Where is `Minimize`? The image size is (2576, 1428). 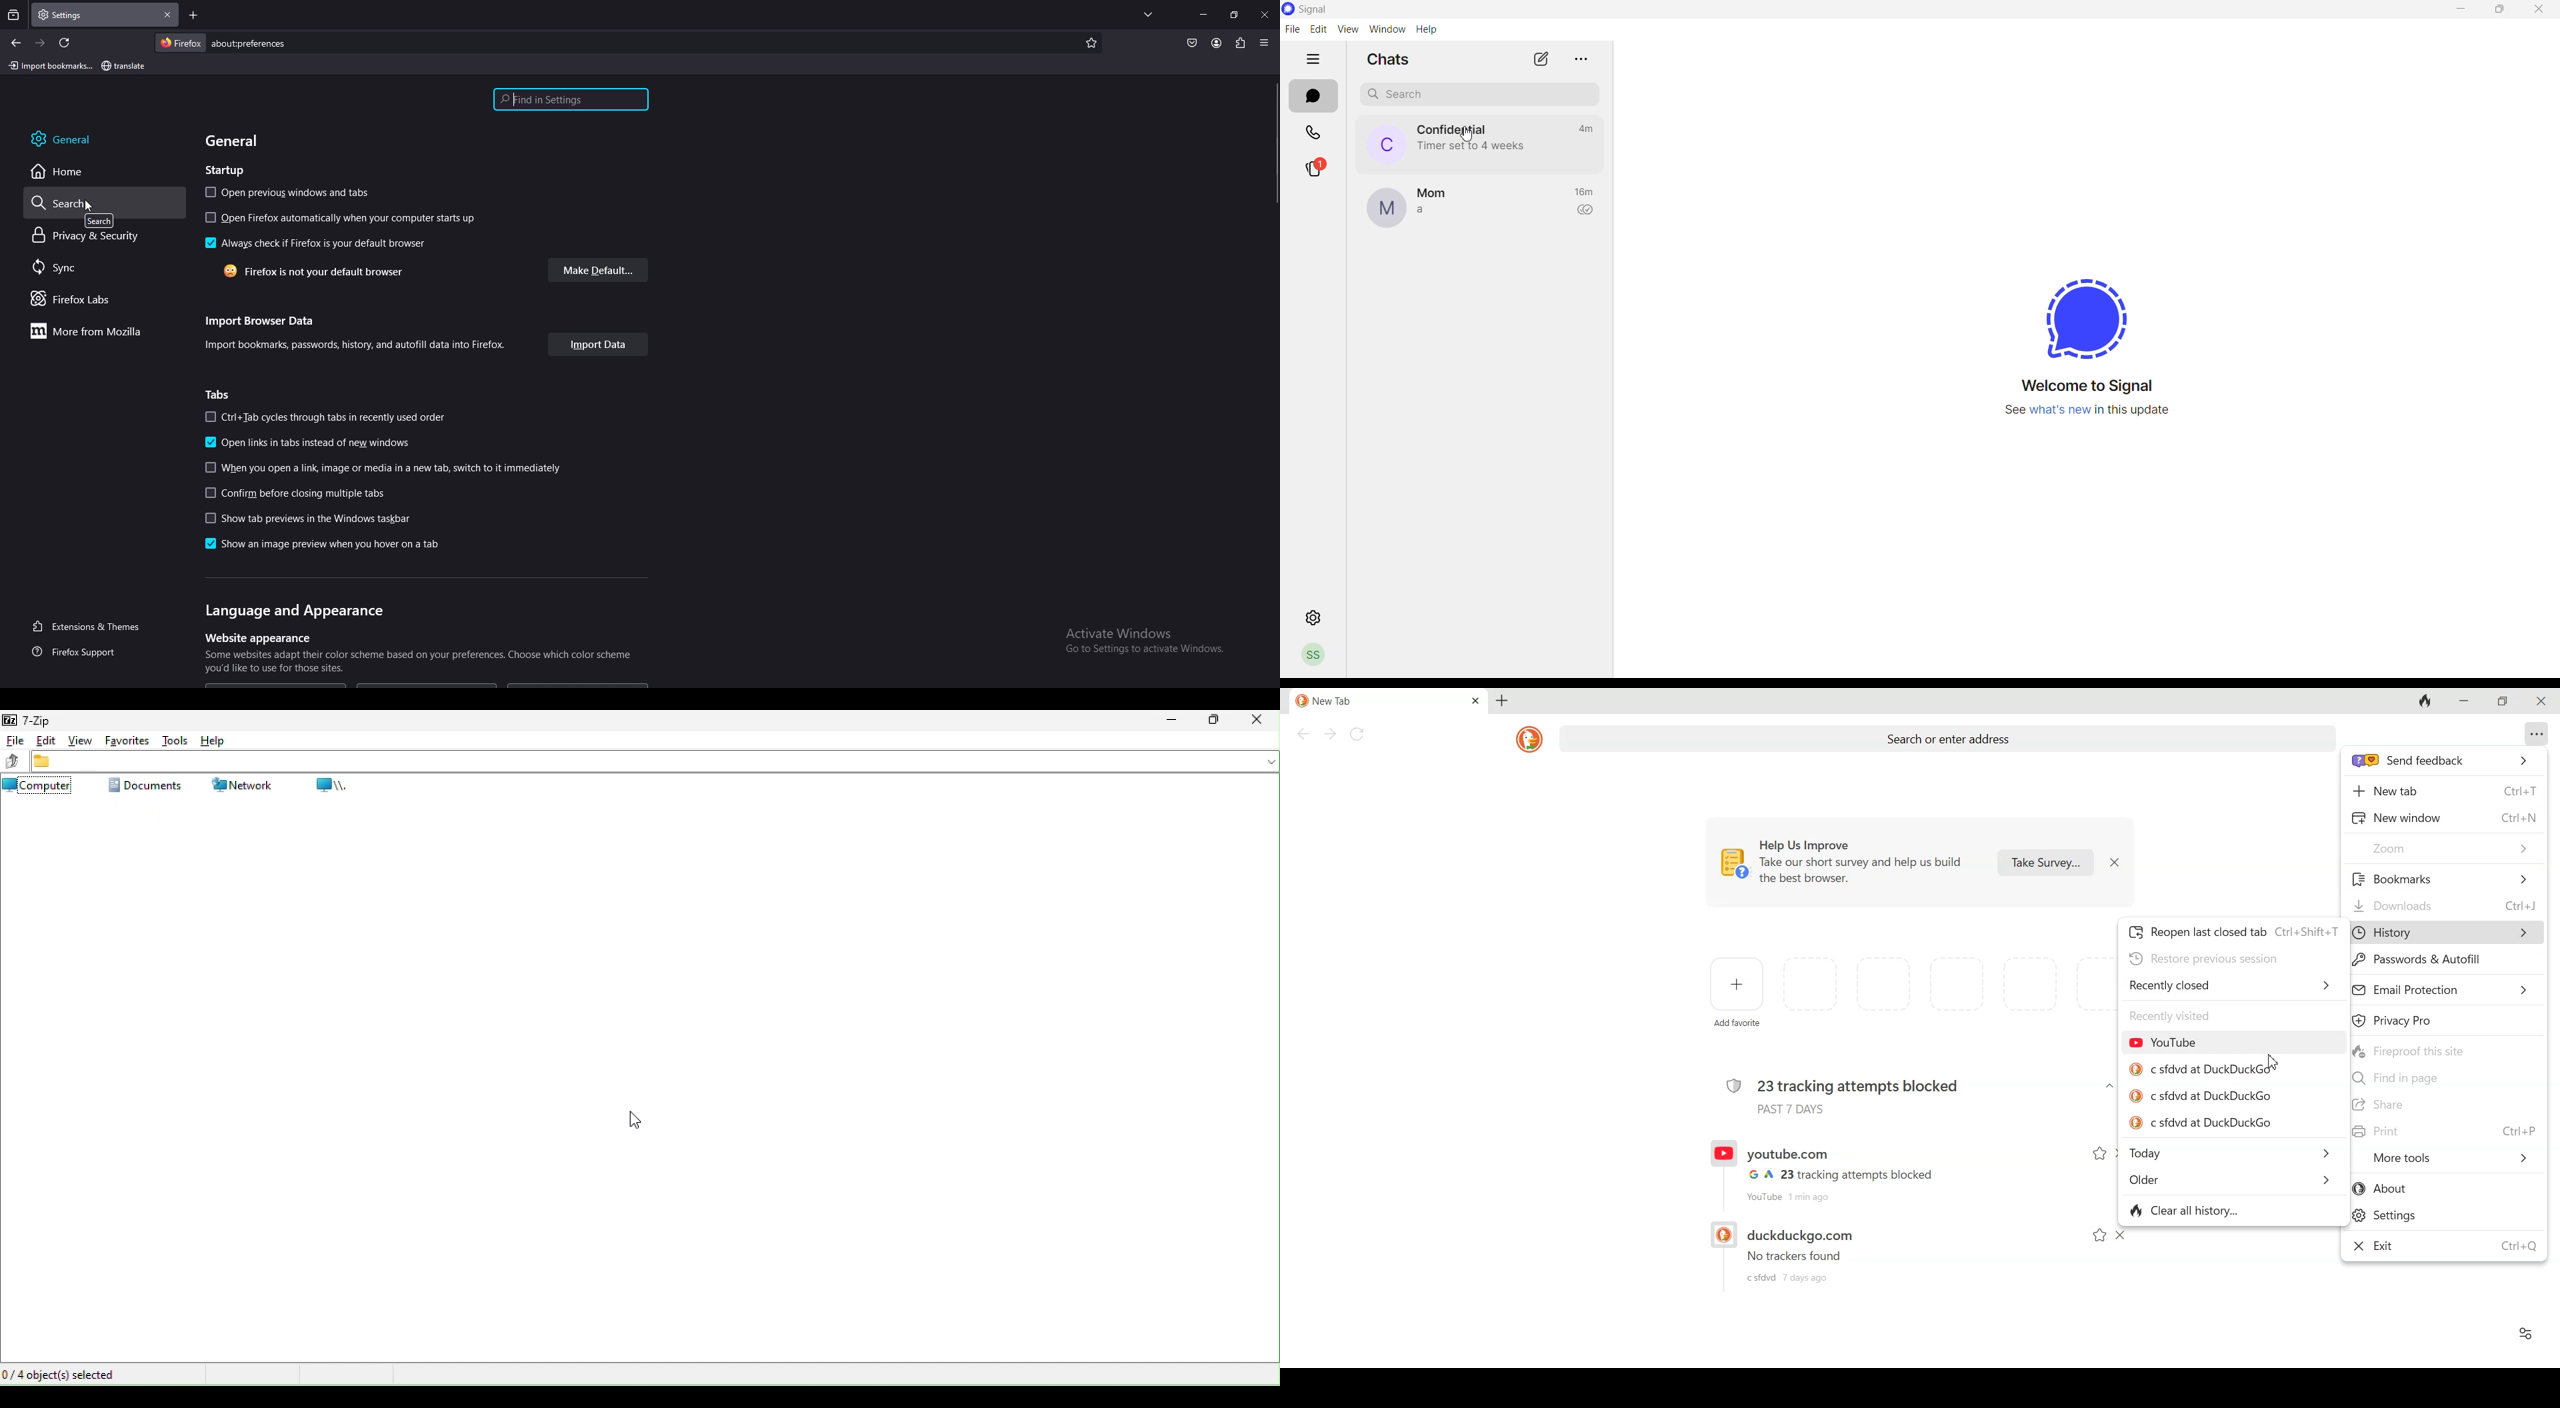
Minimize is located at coordinates (2462, 701).